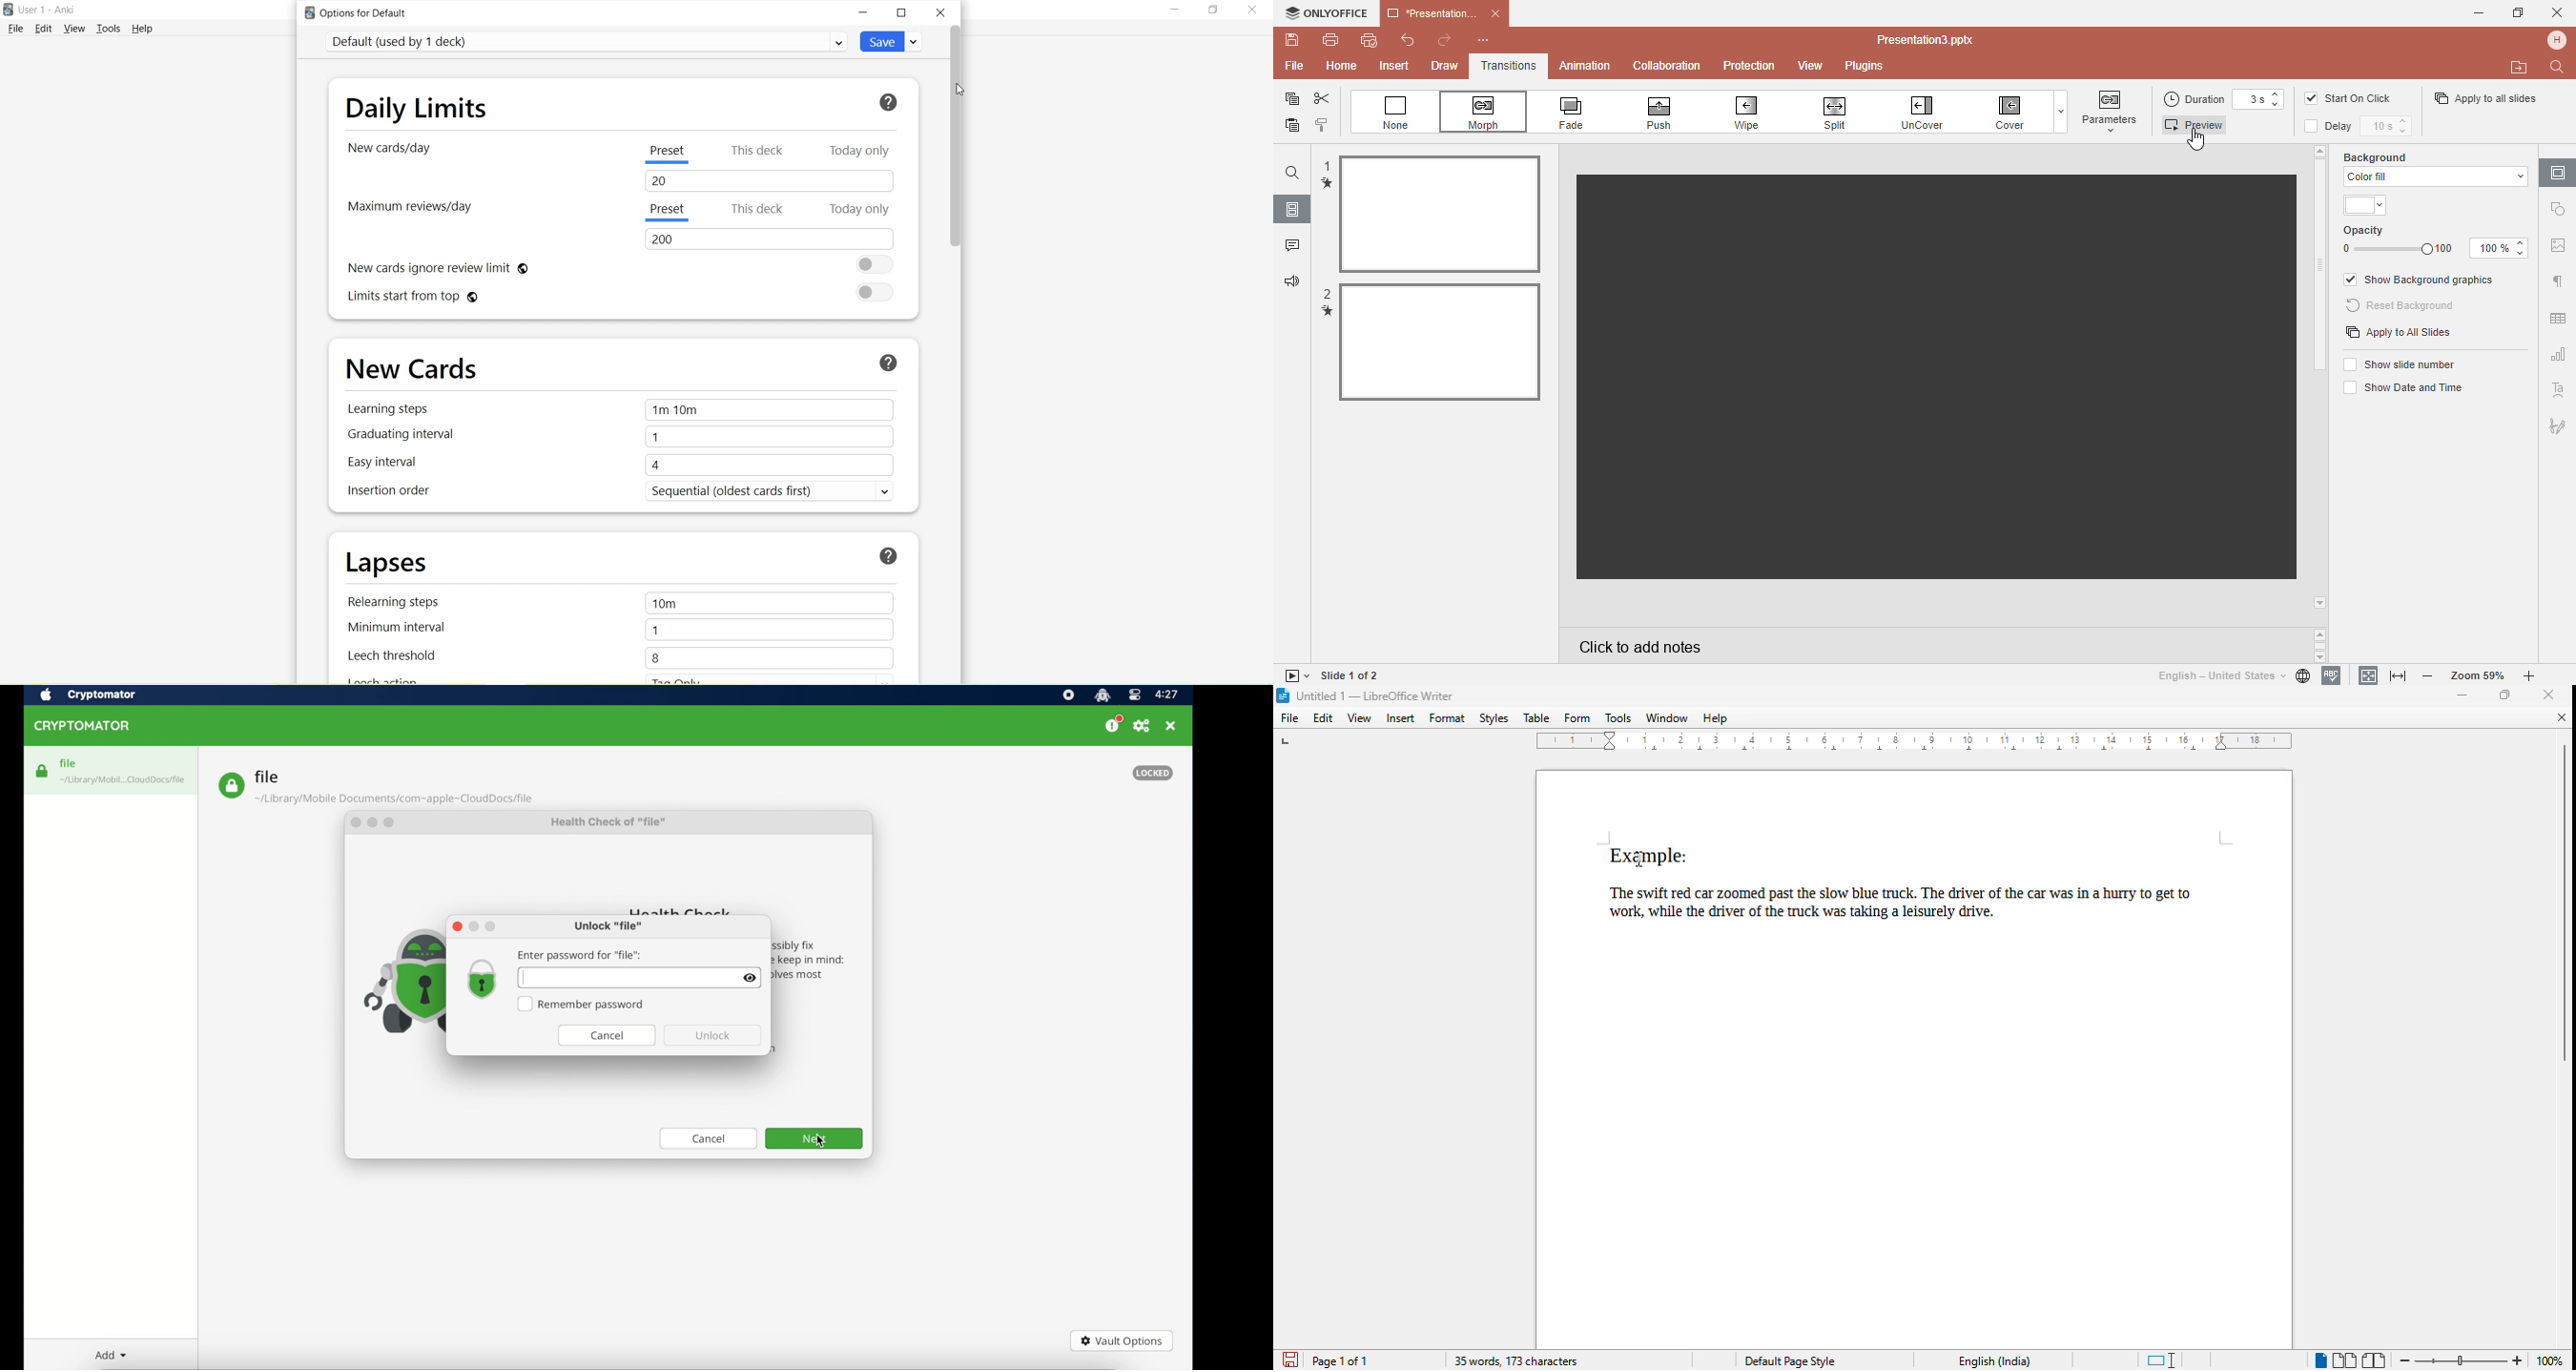 Image resolution: width=2576 pixels, height=1372 pixels. What do you see at coordinates (2560, 67) in the screenshot?
I see `Find` at bounding box center [2560, 67].